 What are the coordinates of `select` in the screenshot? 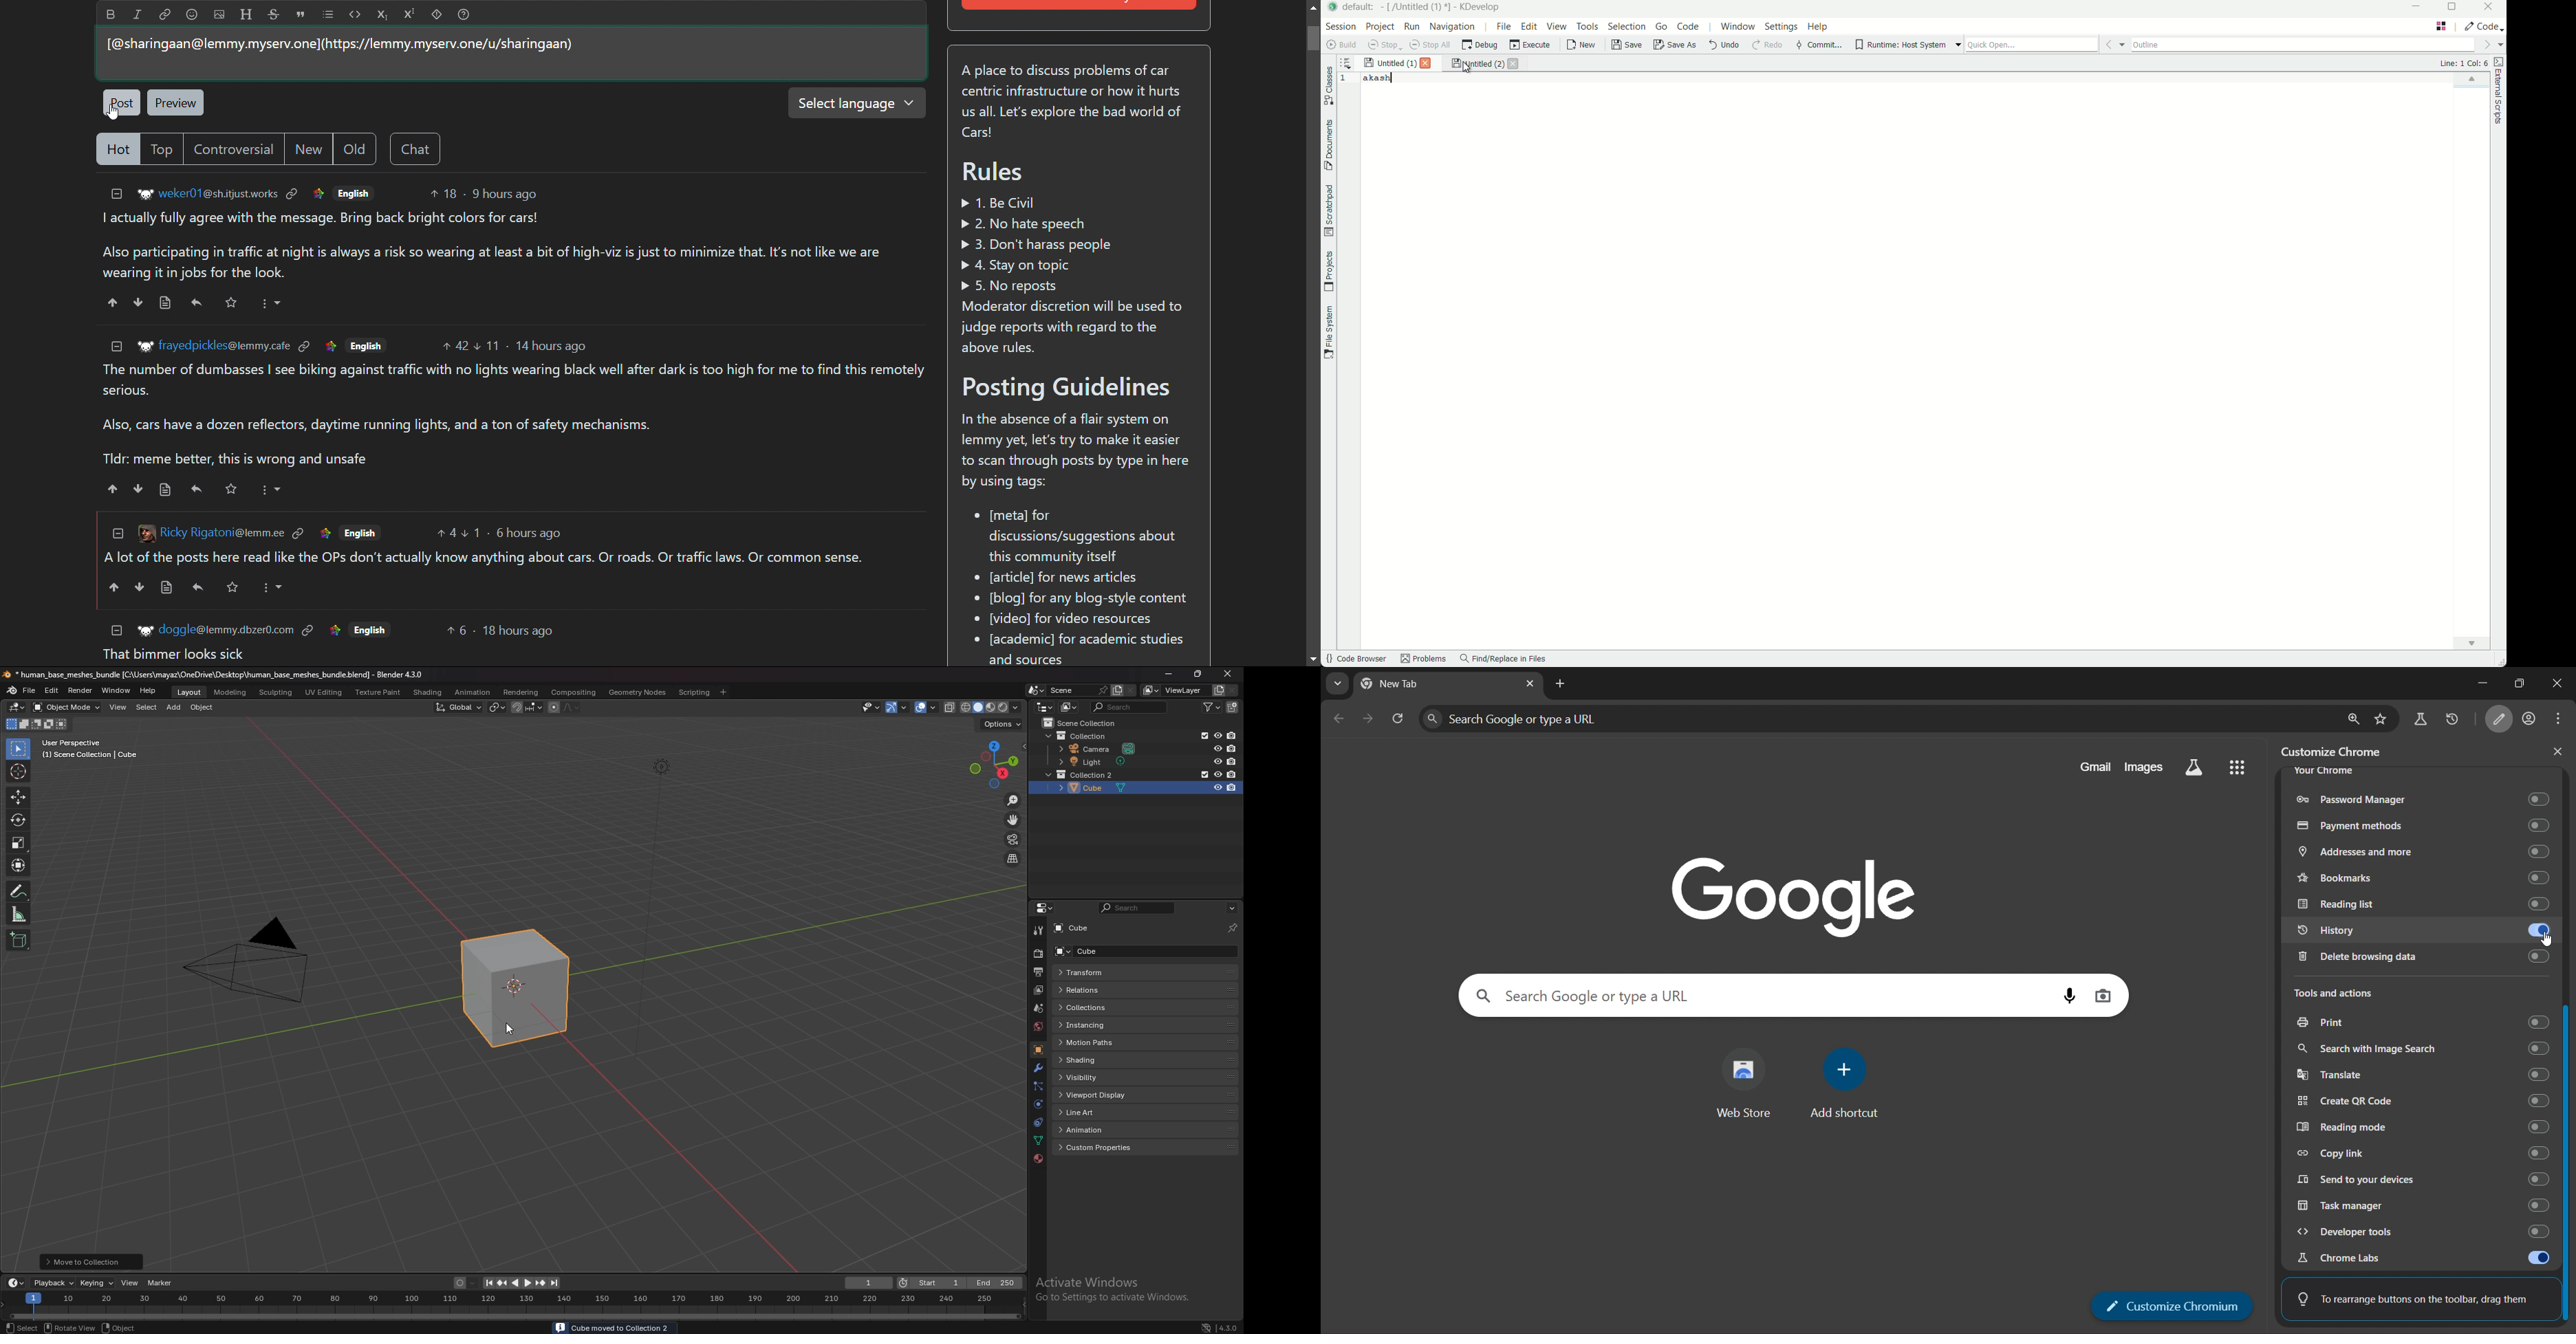 It's located at (146, 707).